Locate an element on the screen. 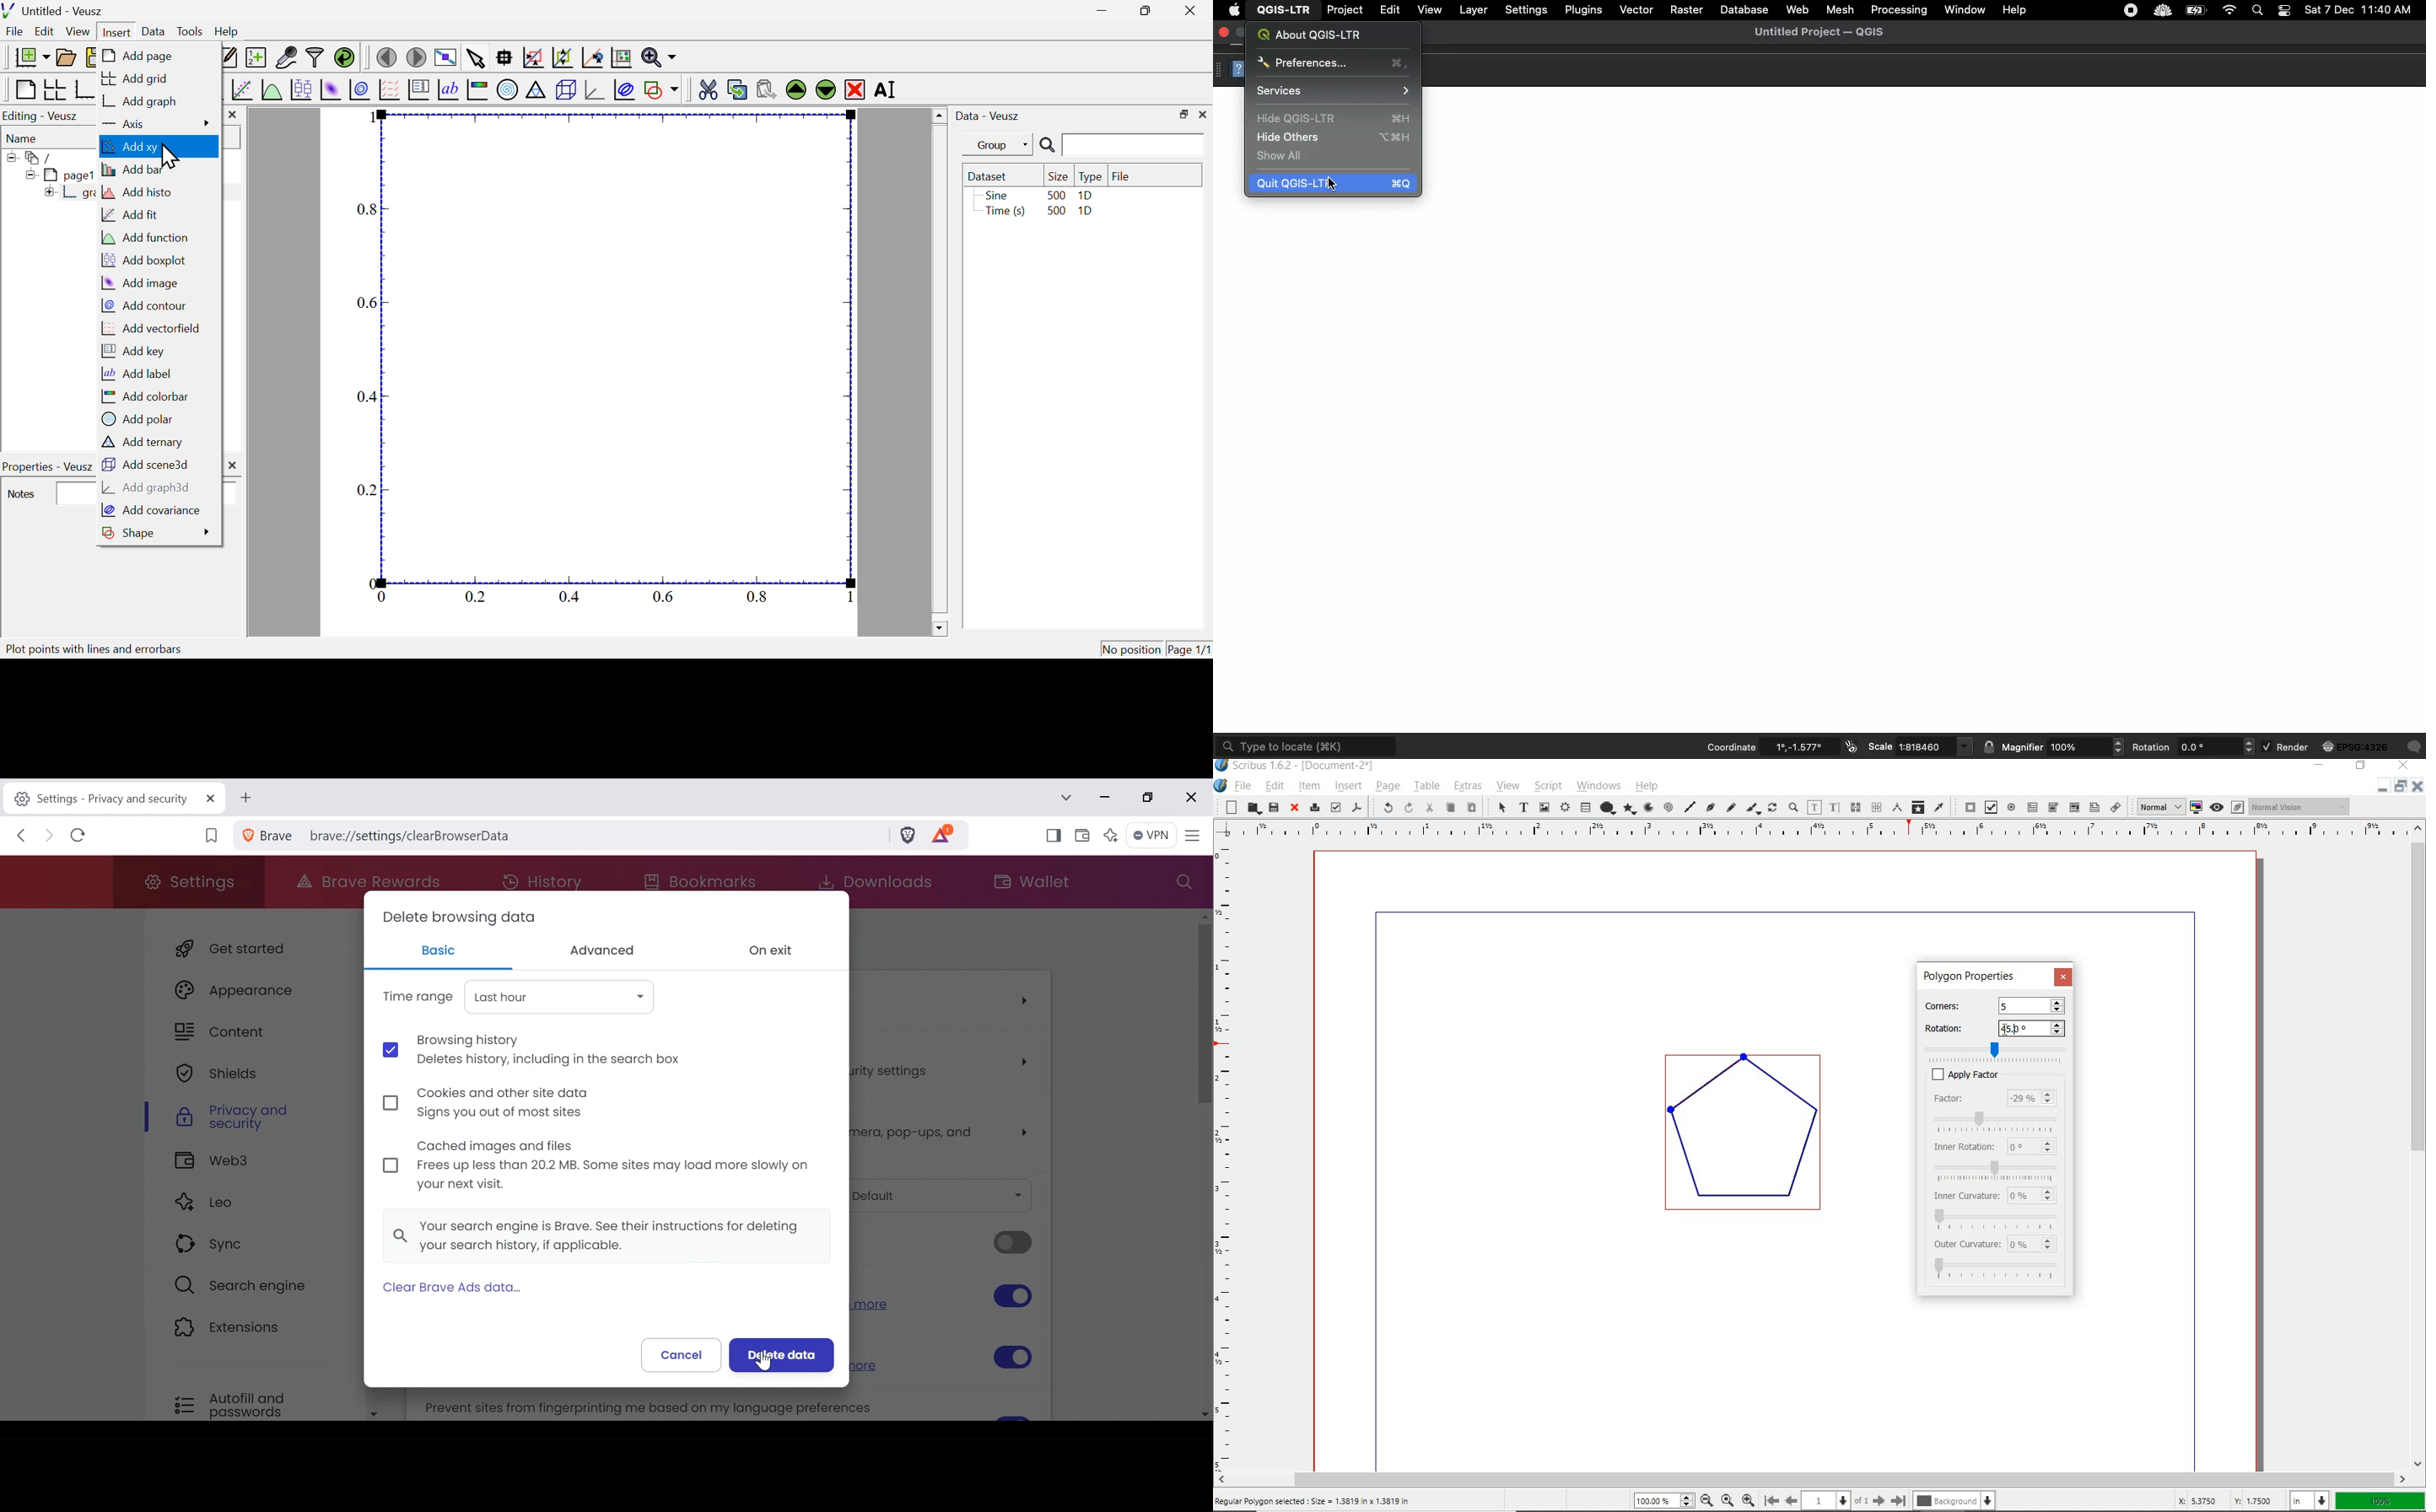 The height and width of the screenshot is (1512, 2436). text label is located at coordinates (449, 92).